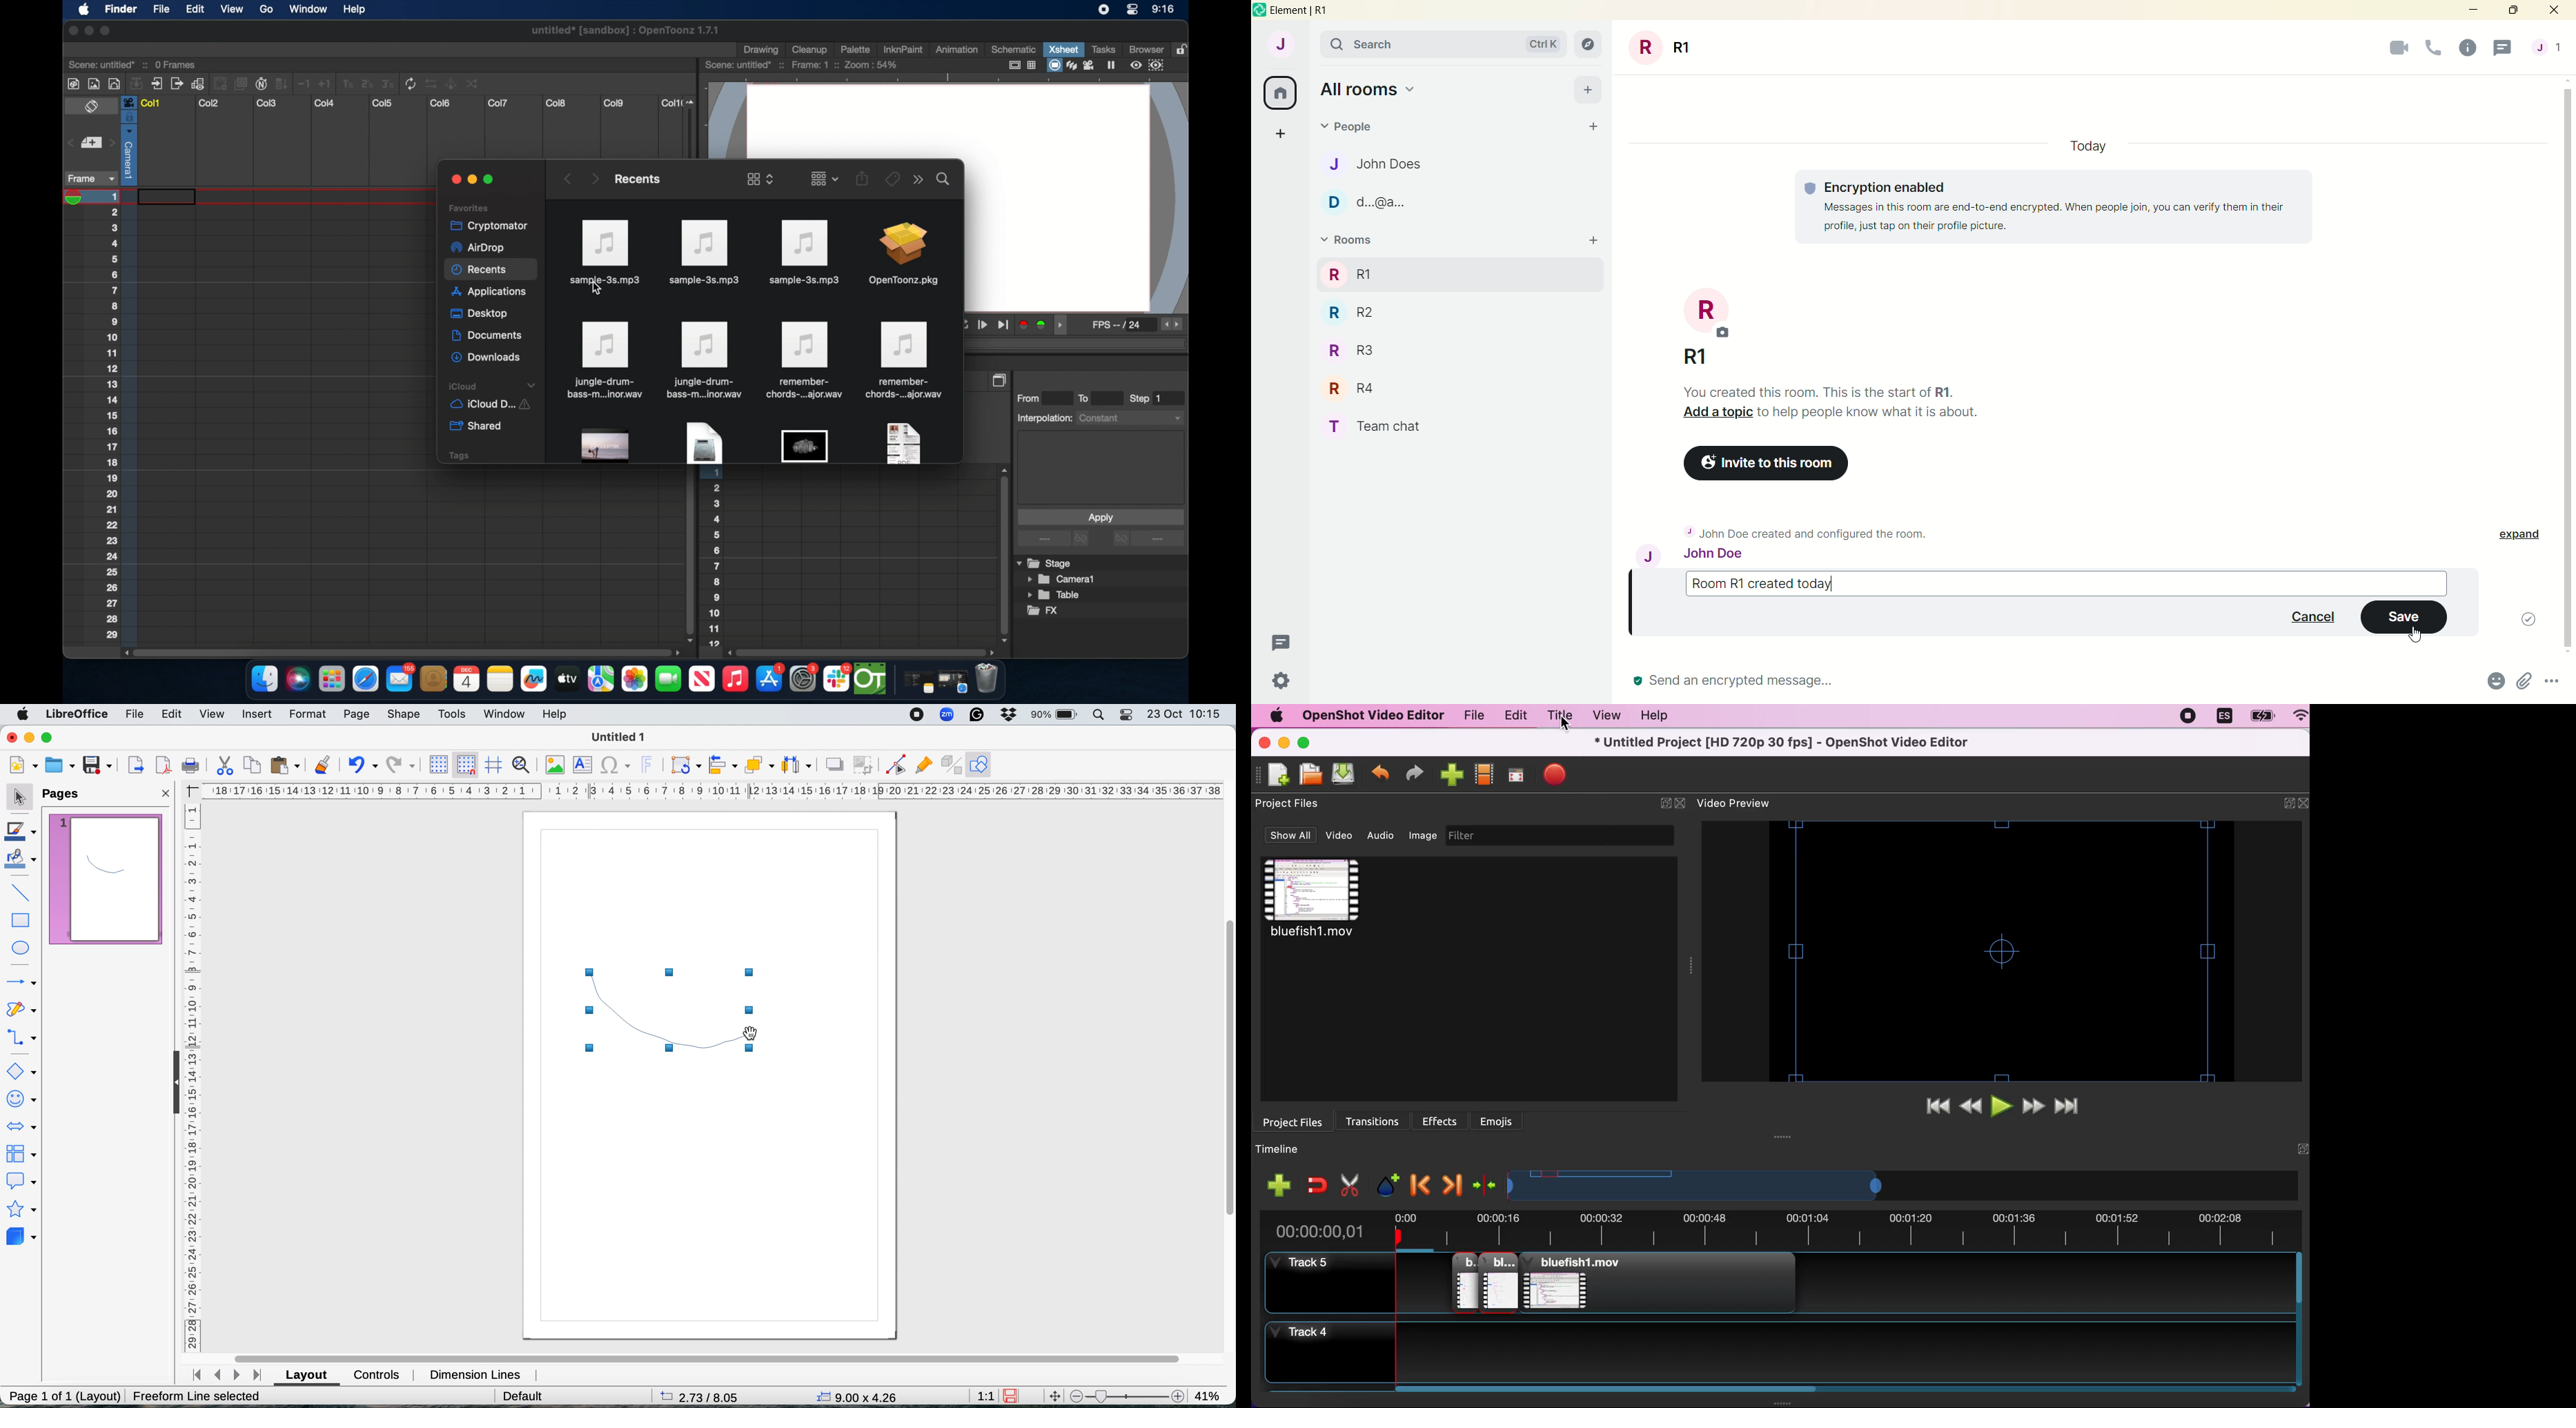  I want to click on clone formatting, so click(323, 765).